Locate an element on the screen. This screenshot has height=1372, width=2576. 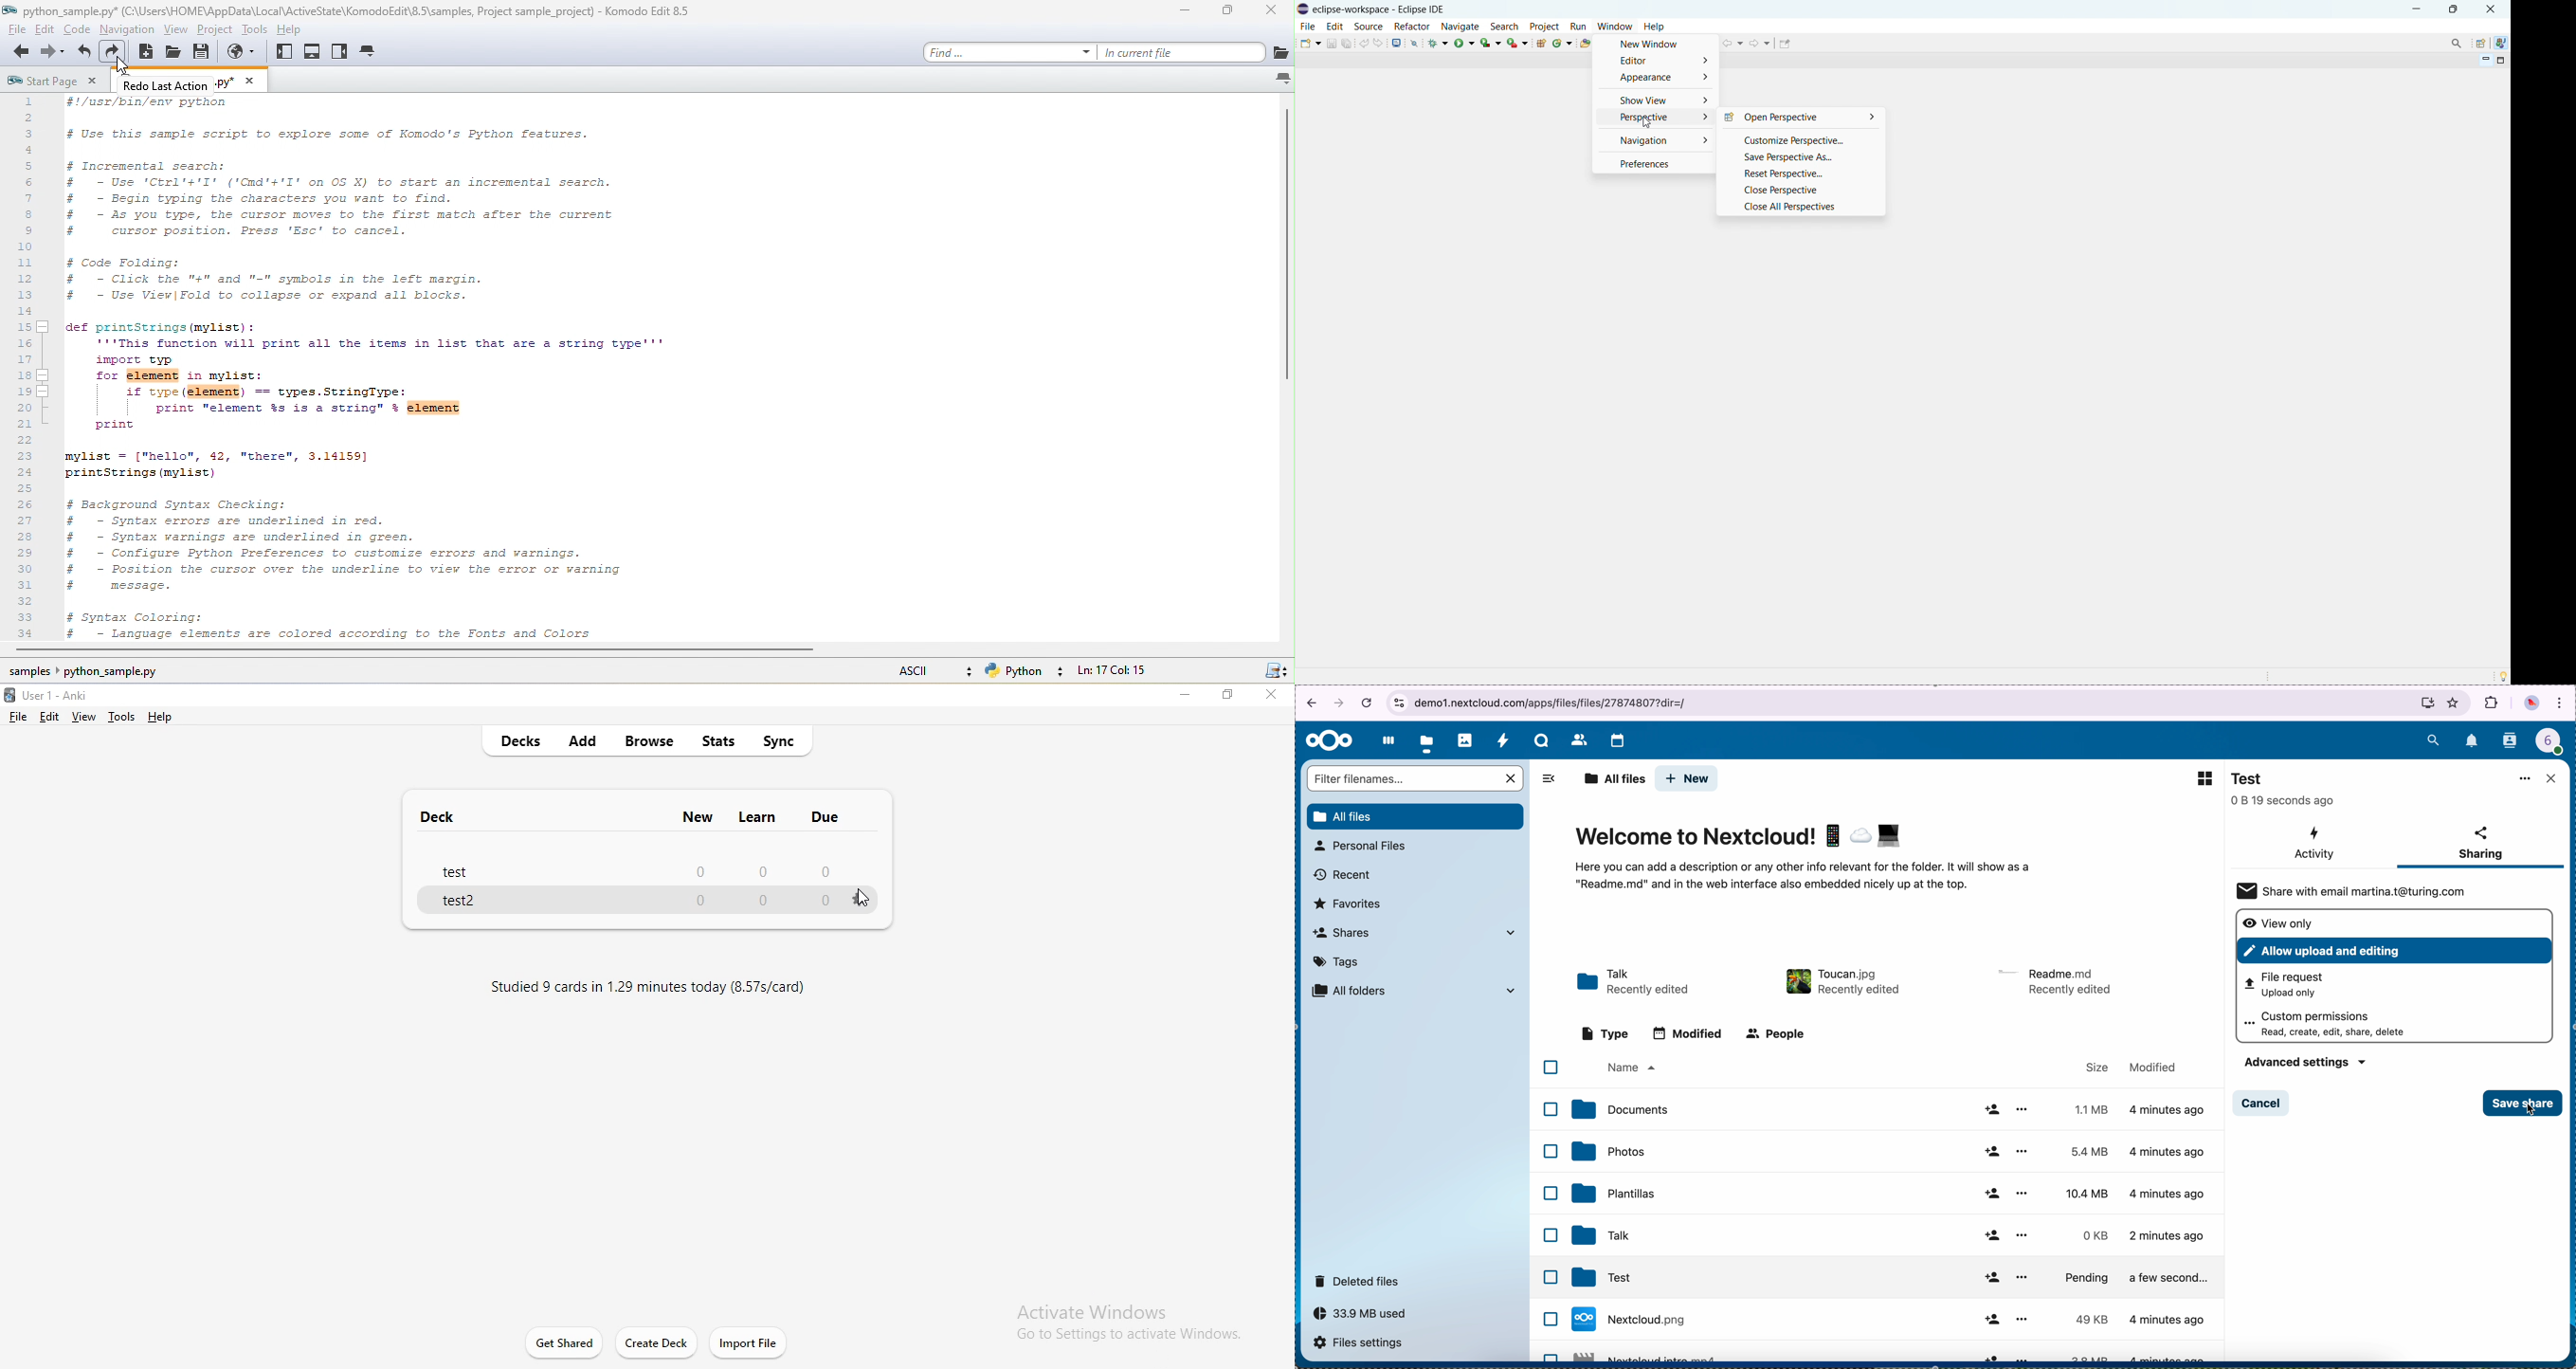
save is located at coordinates (206, 55).